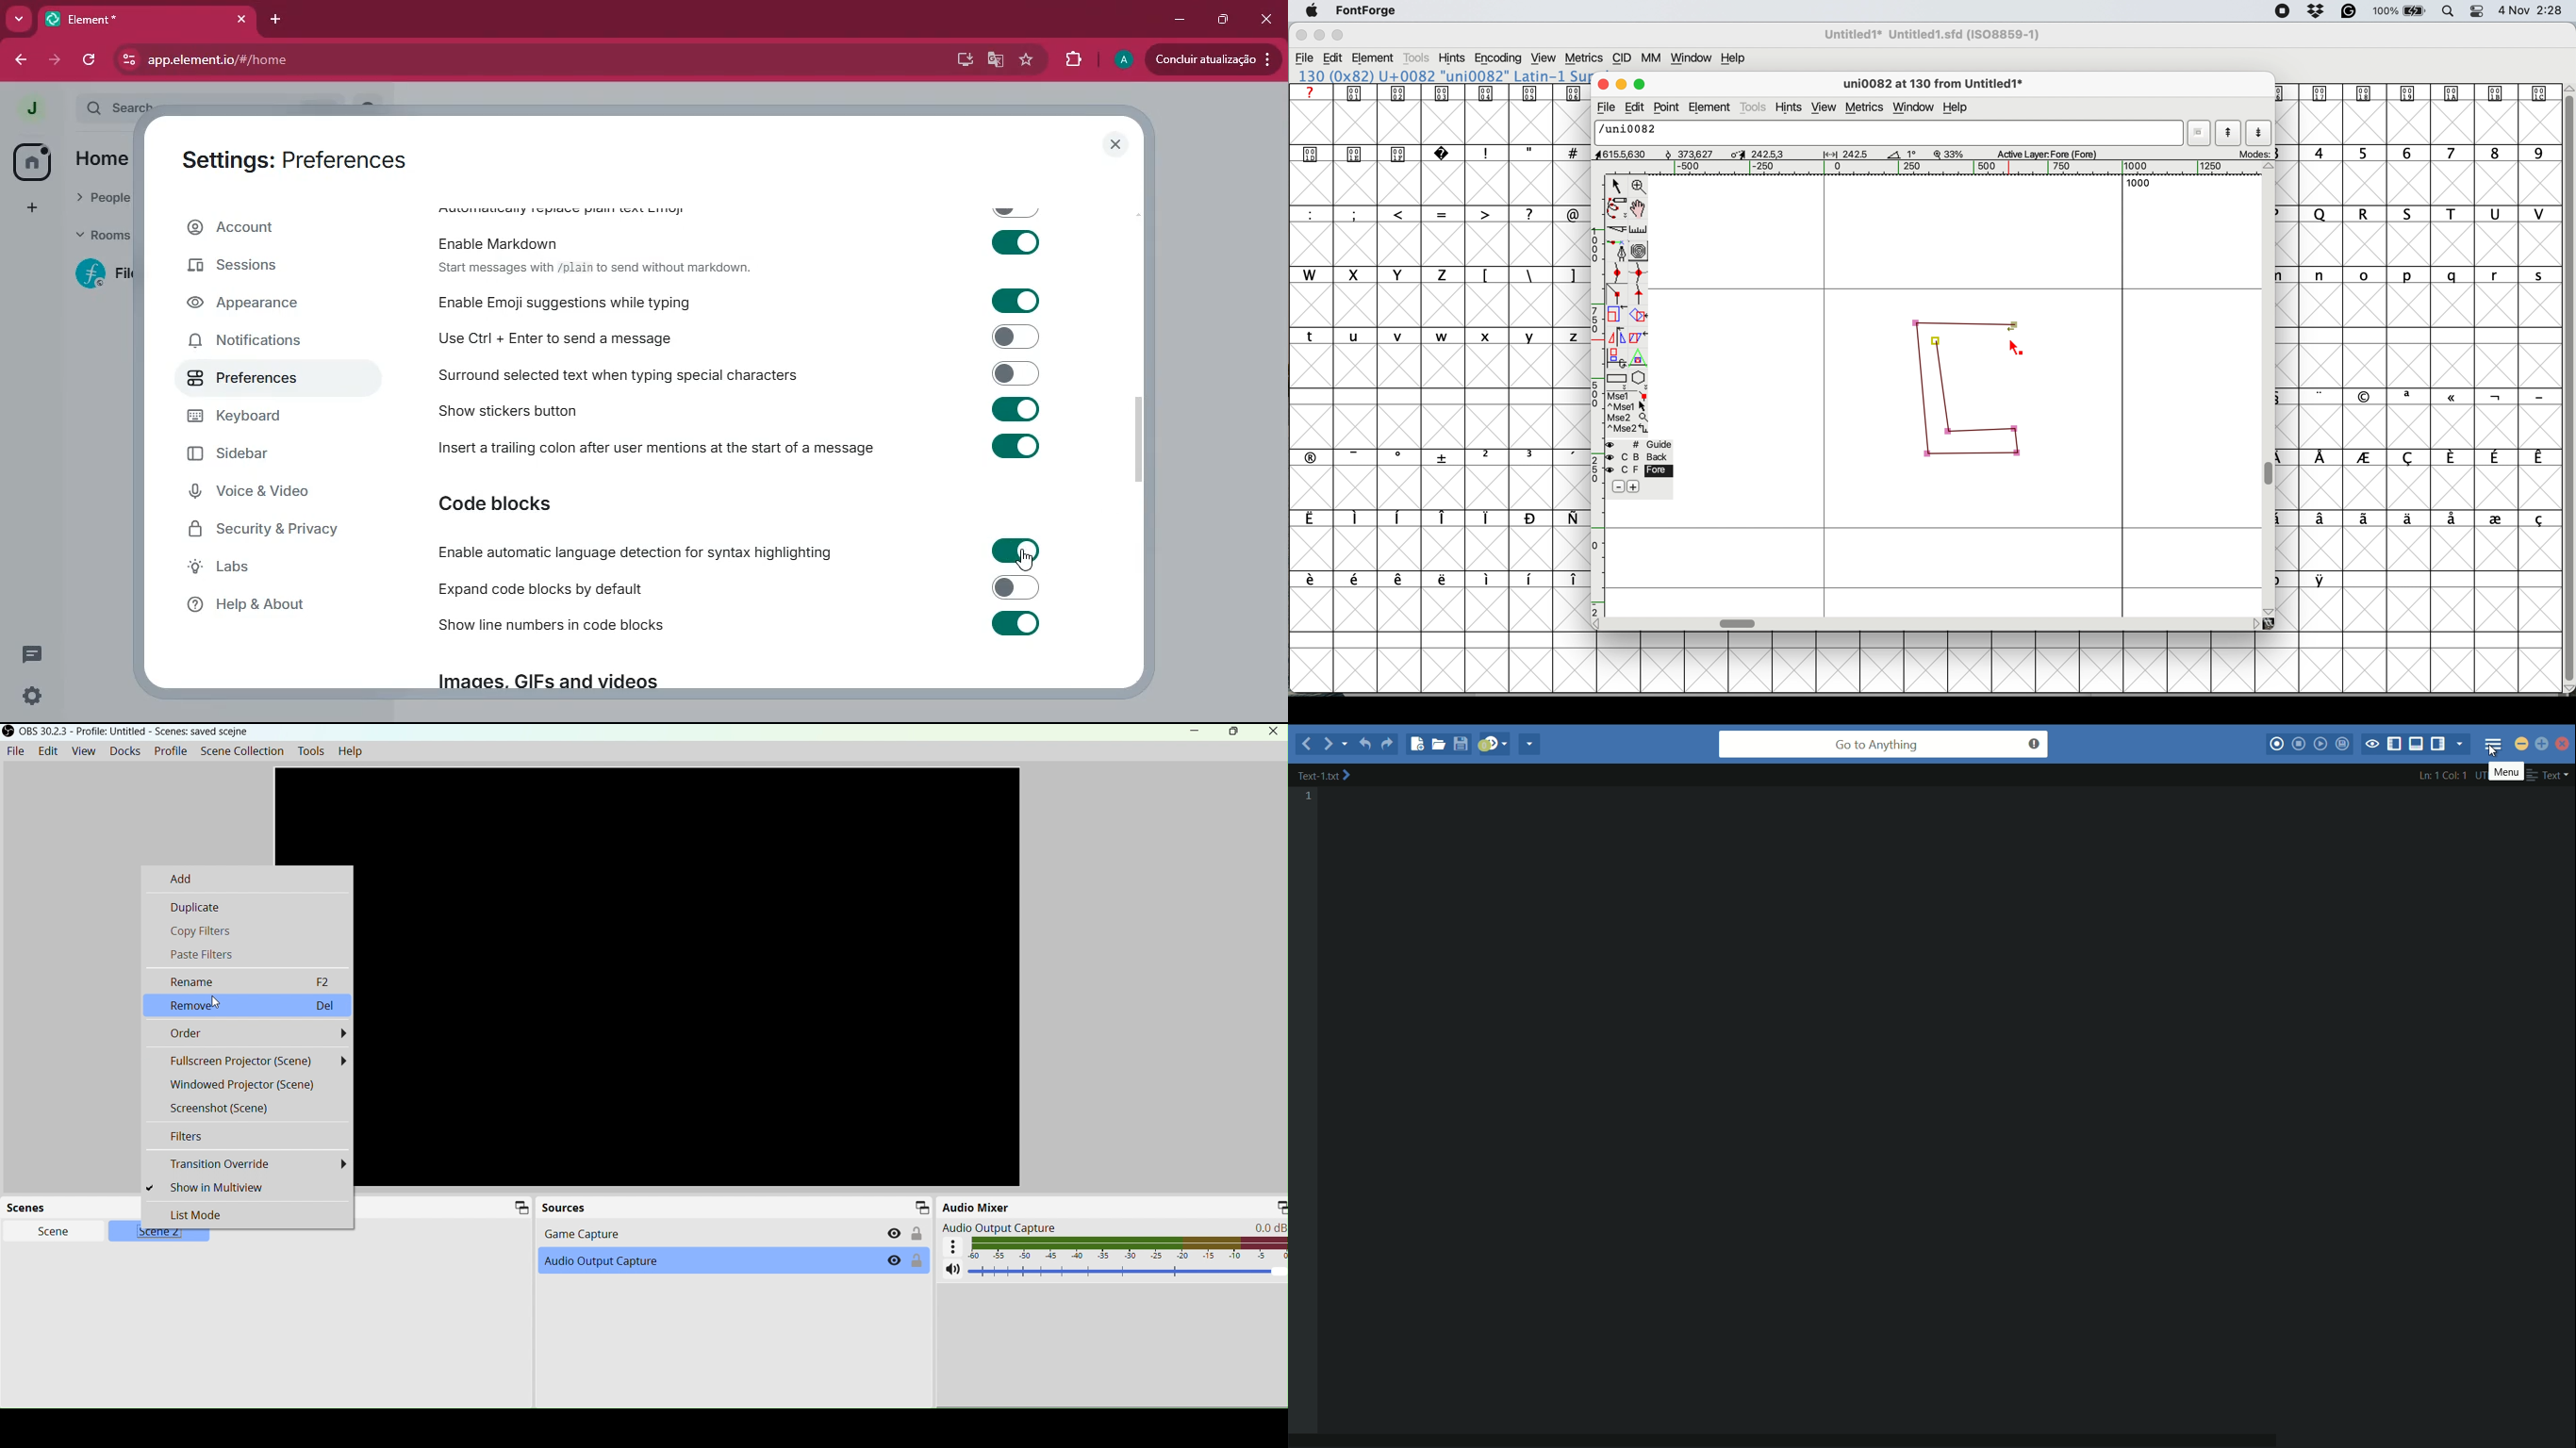  Describe the element at coordinates (27, 698) in the screenshot. I see `settings` at that location.